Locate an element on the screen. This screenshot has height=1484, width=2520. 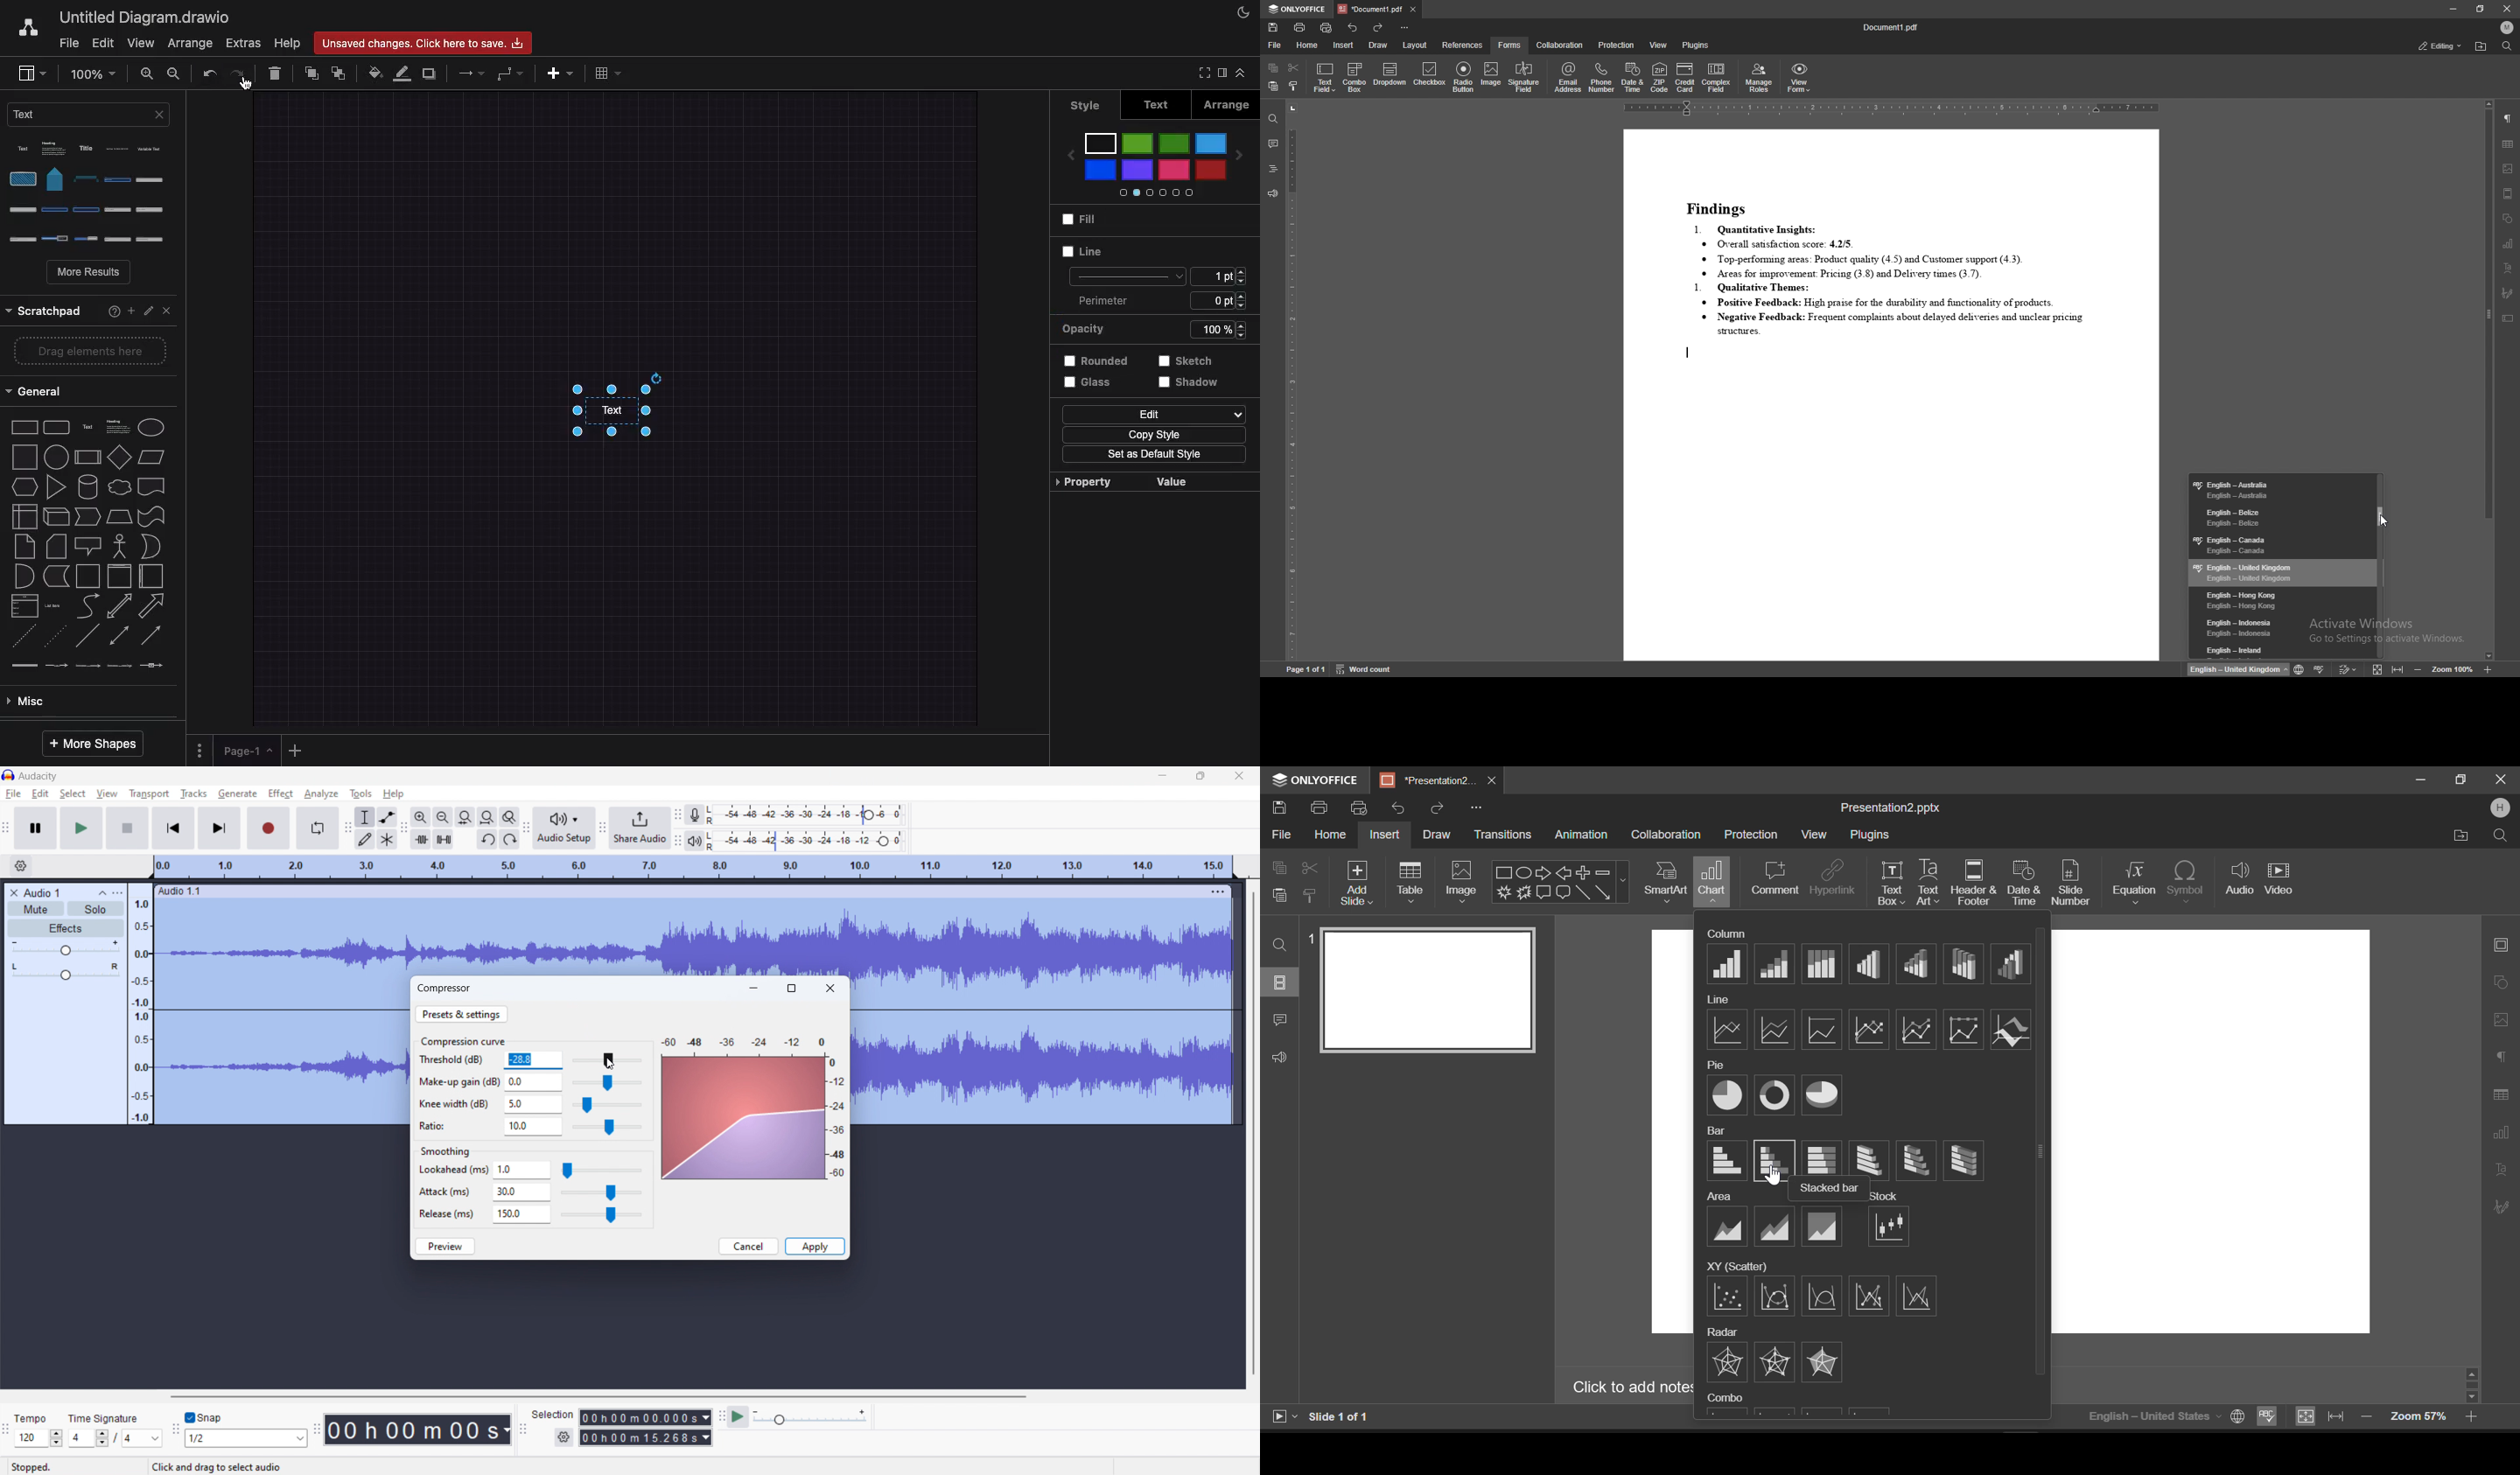
toggle snap is located at coordinates (203, 1418).